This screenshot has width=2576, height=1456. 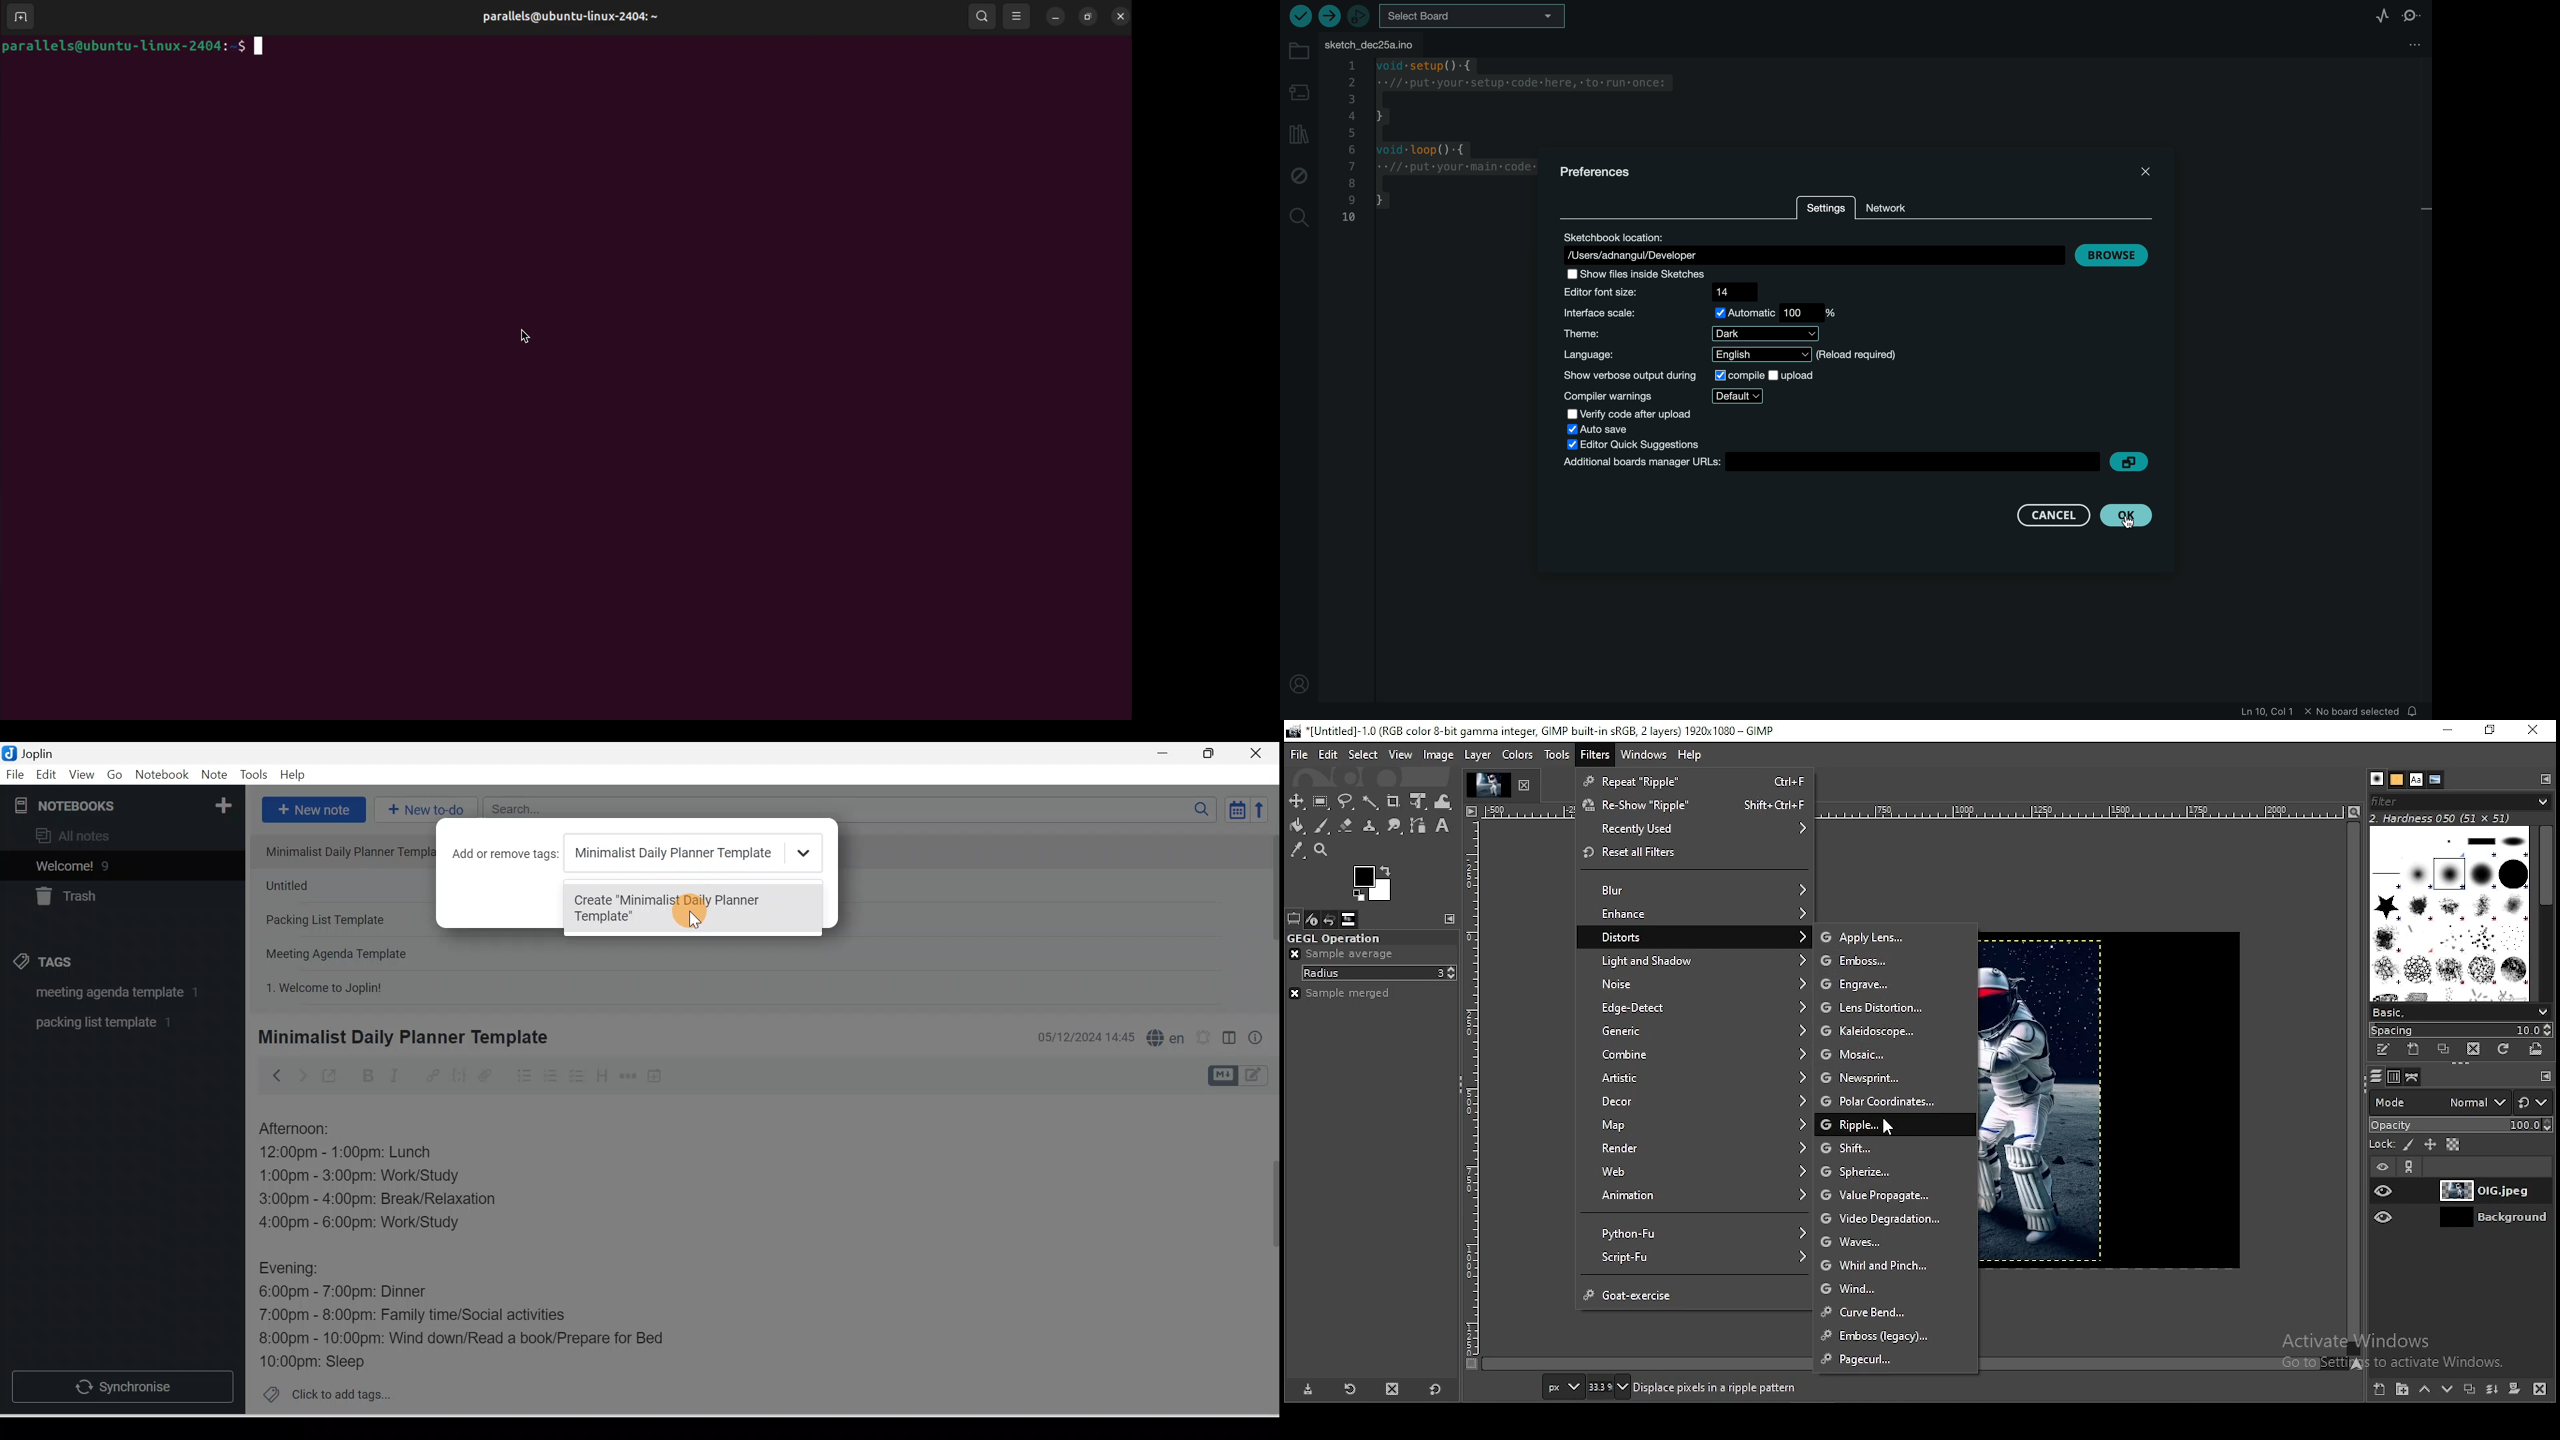 What do you see at coordinates (2397, 780) in the screenshot?
I see `patters` at bounding box center [2397, 780].